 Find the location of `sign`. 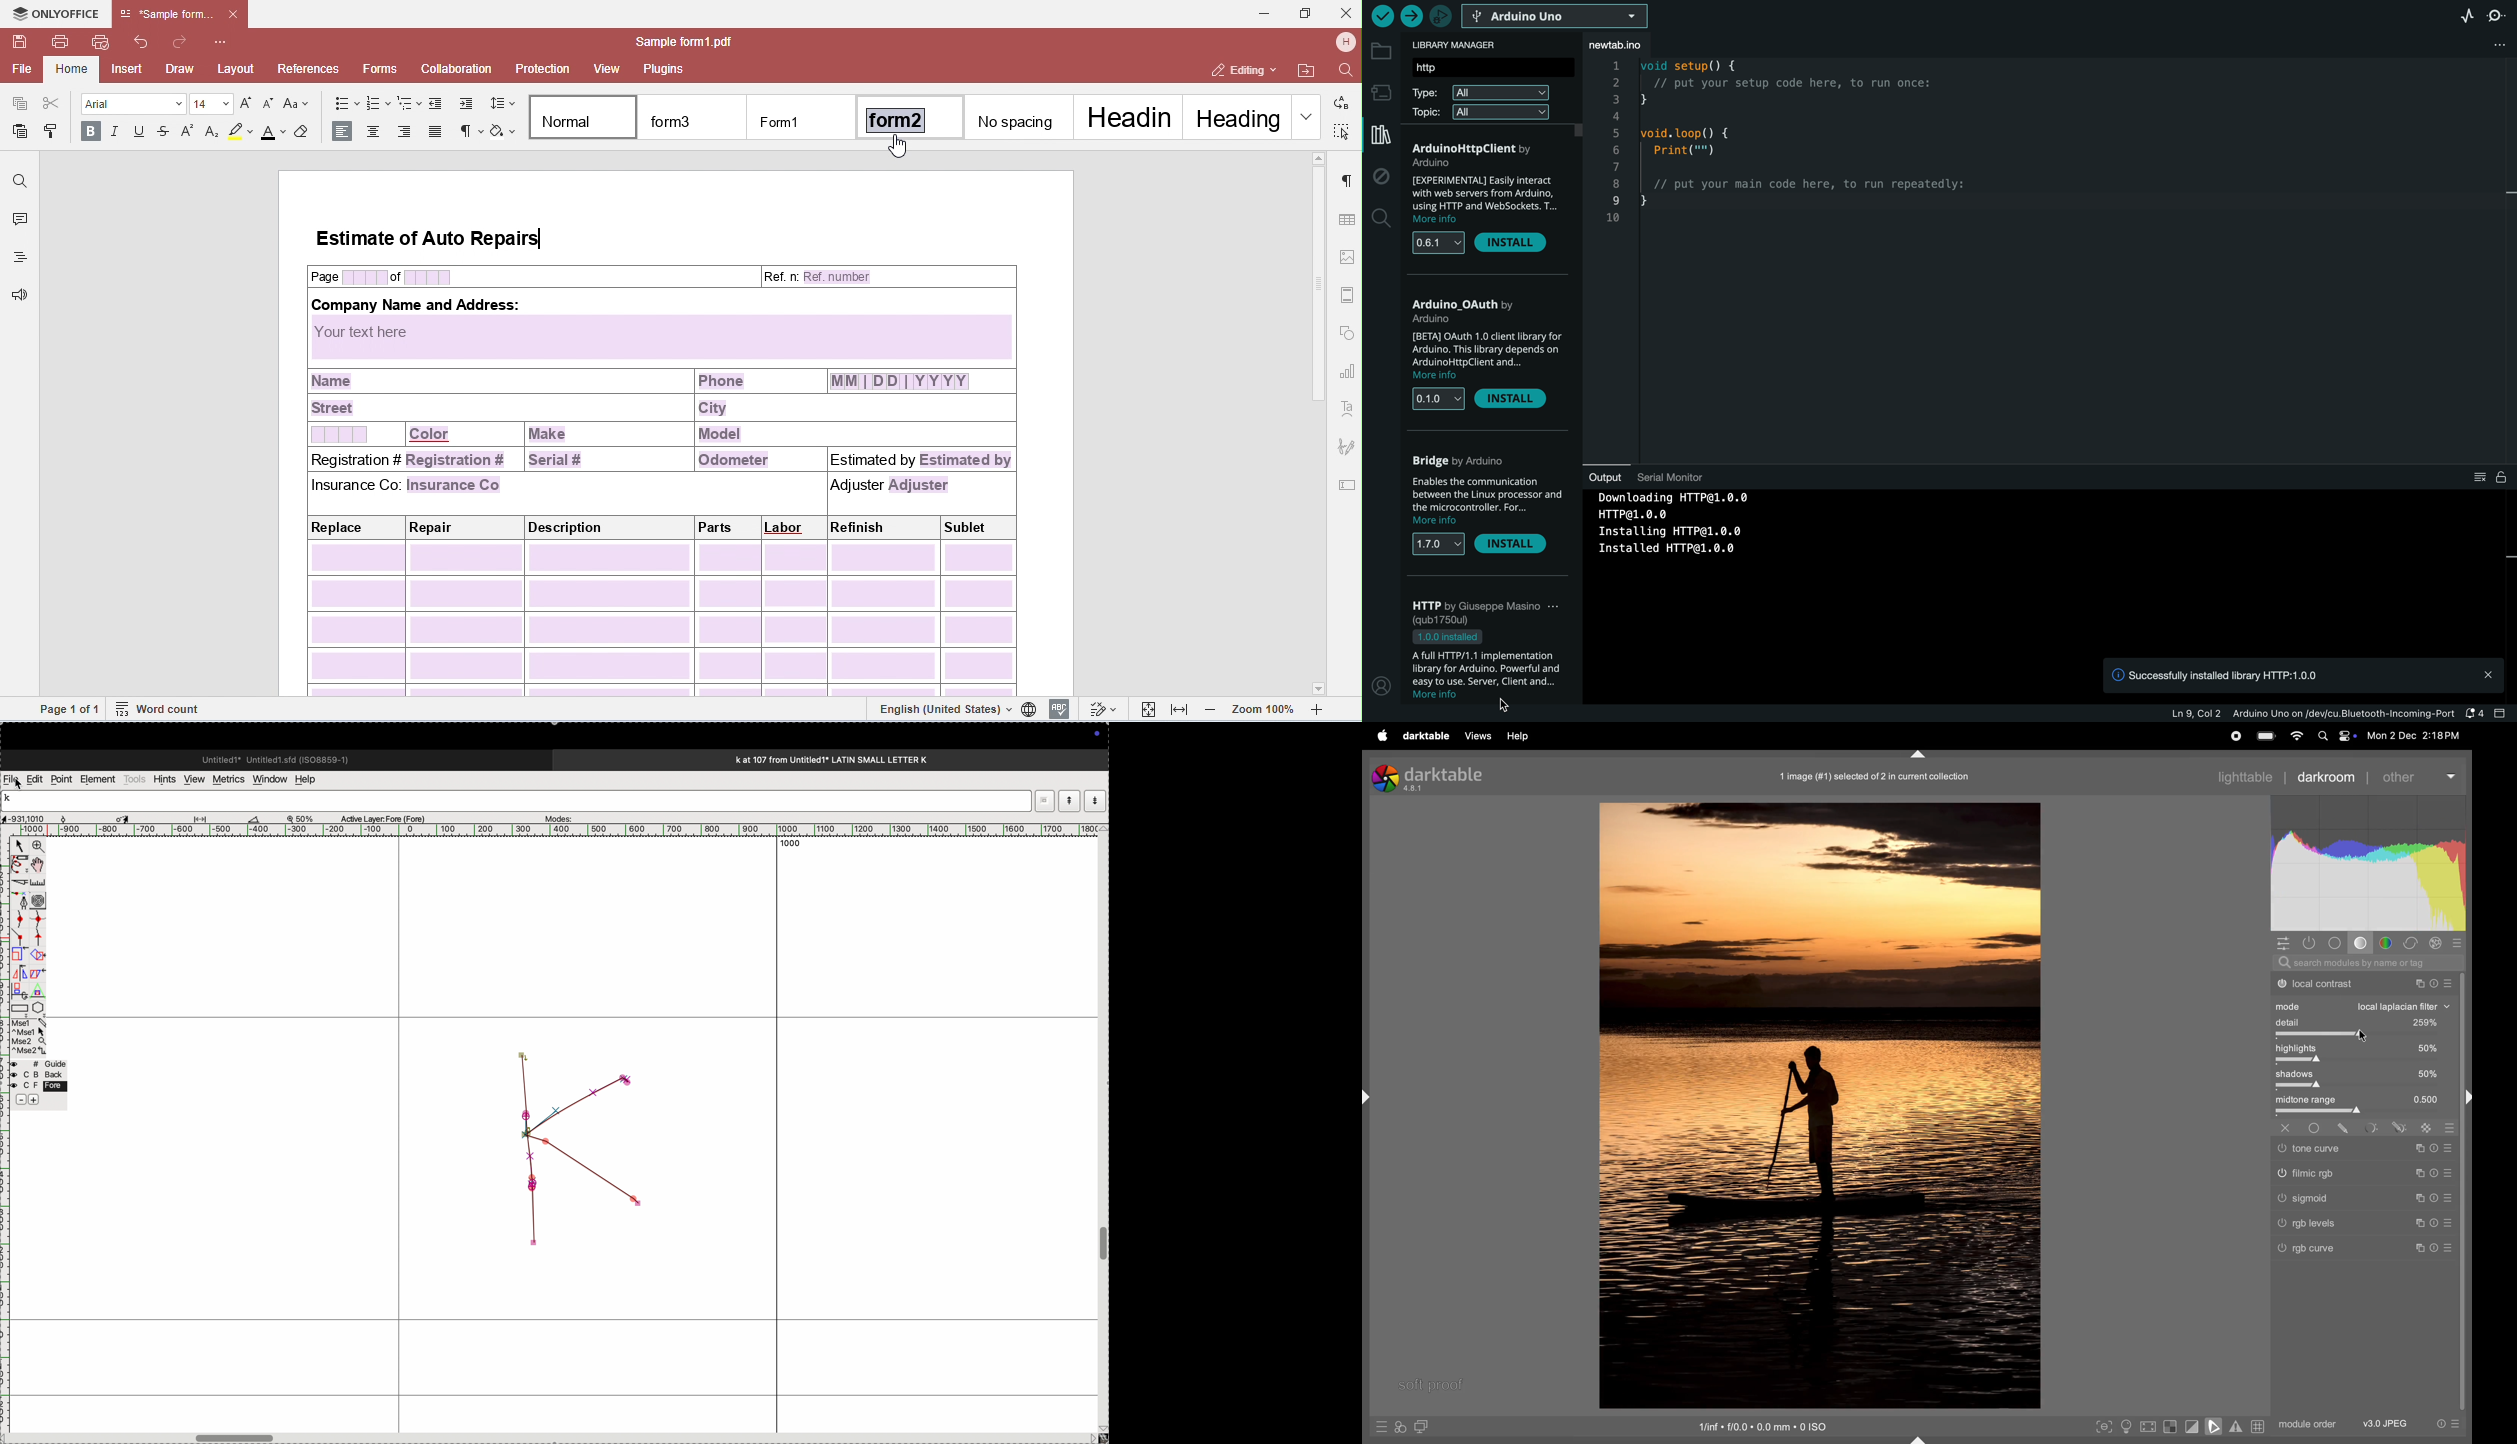

sign is located at coordinates (2422, 1172).